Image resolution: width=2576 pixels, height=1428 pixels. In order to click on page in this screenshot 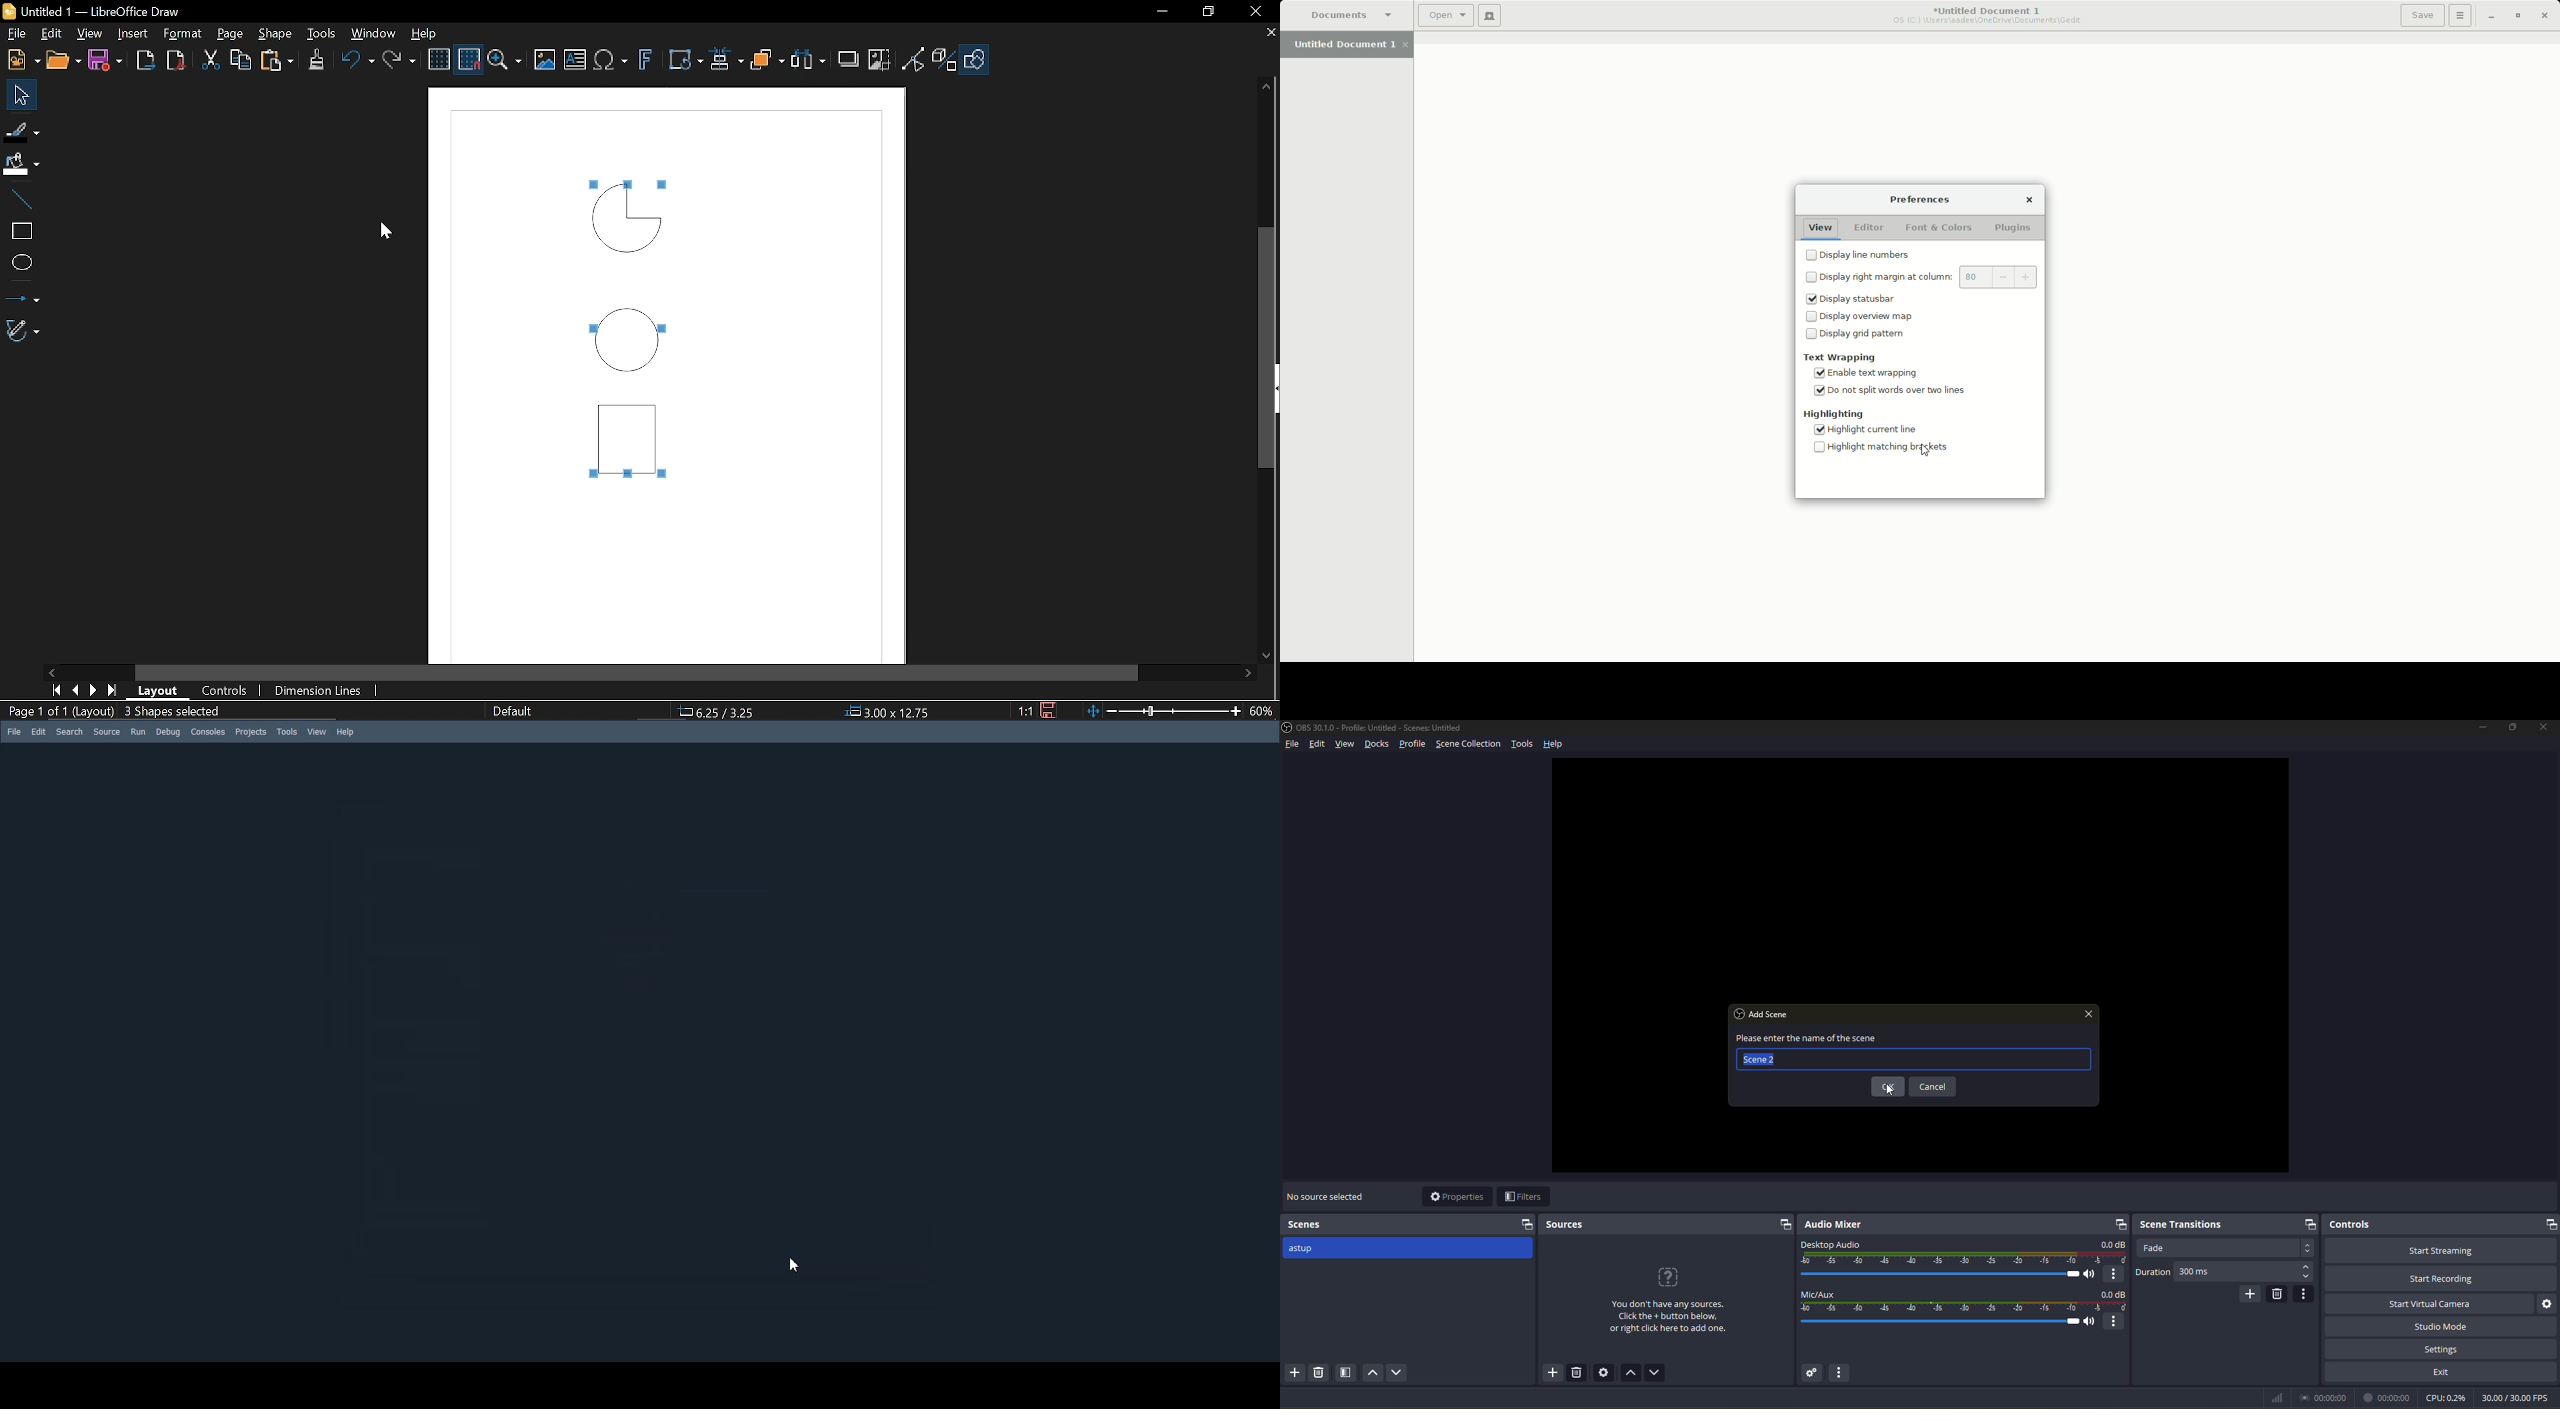, I will do `click(234, 35)`.